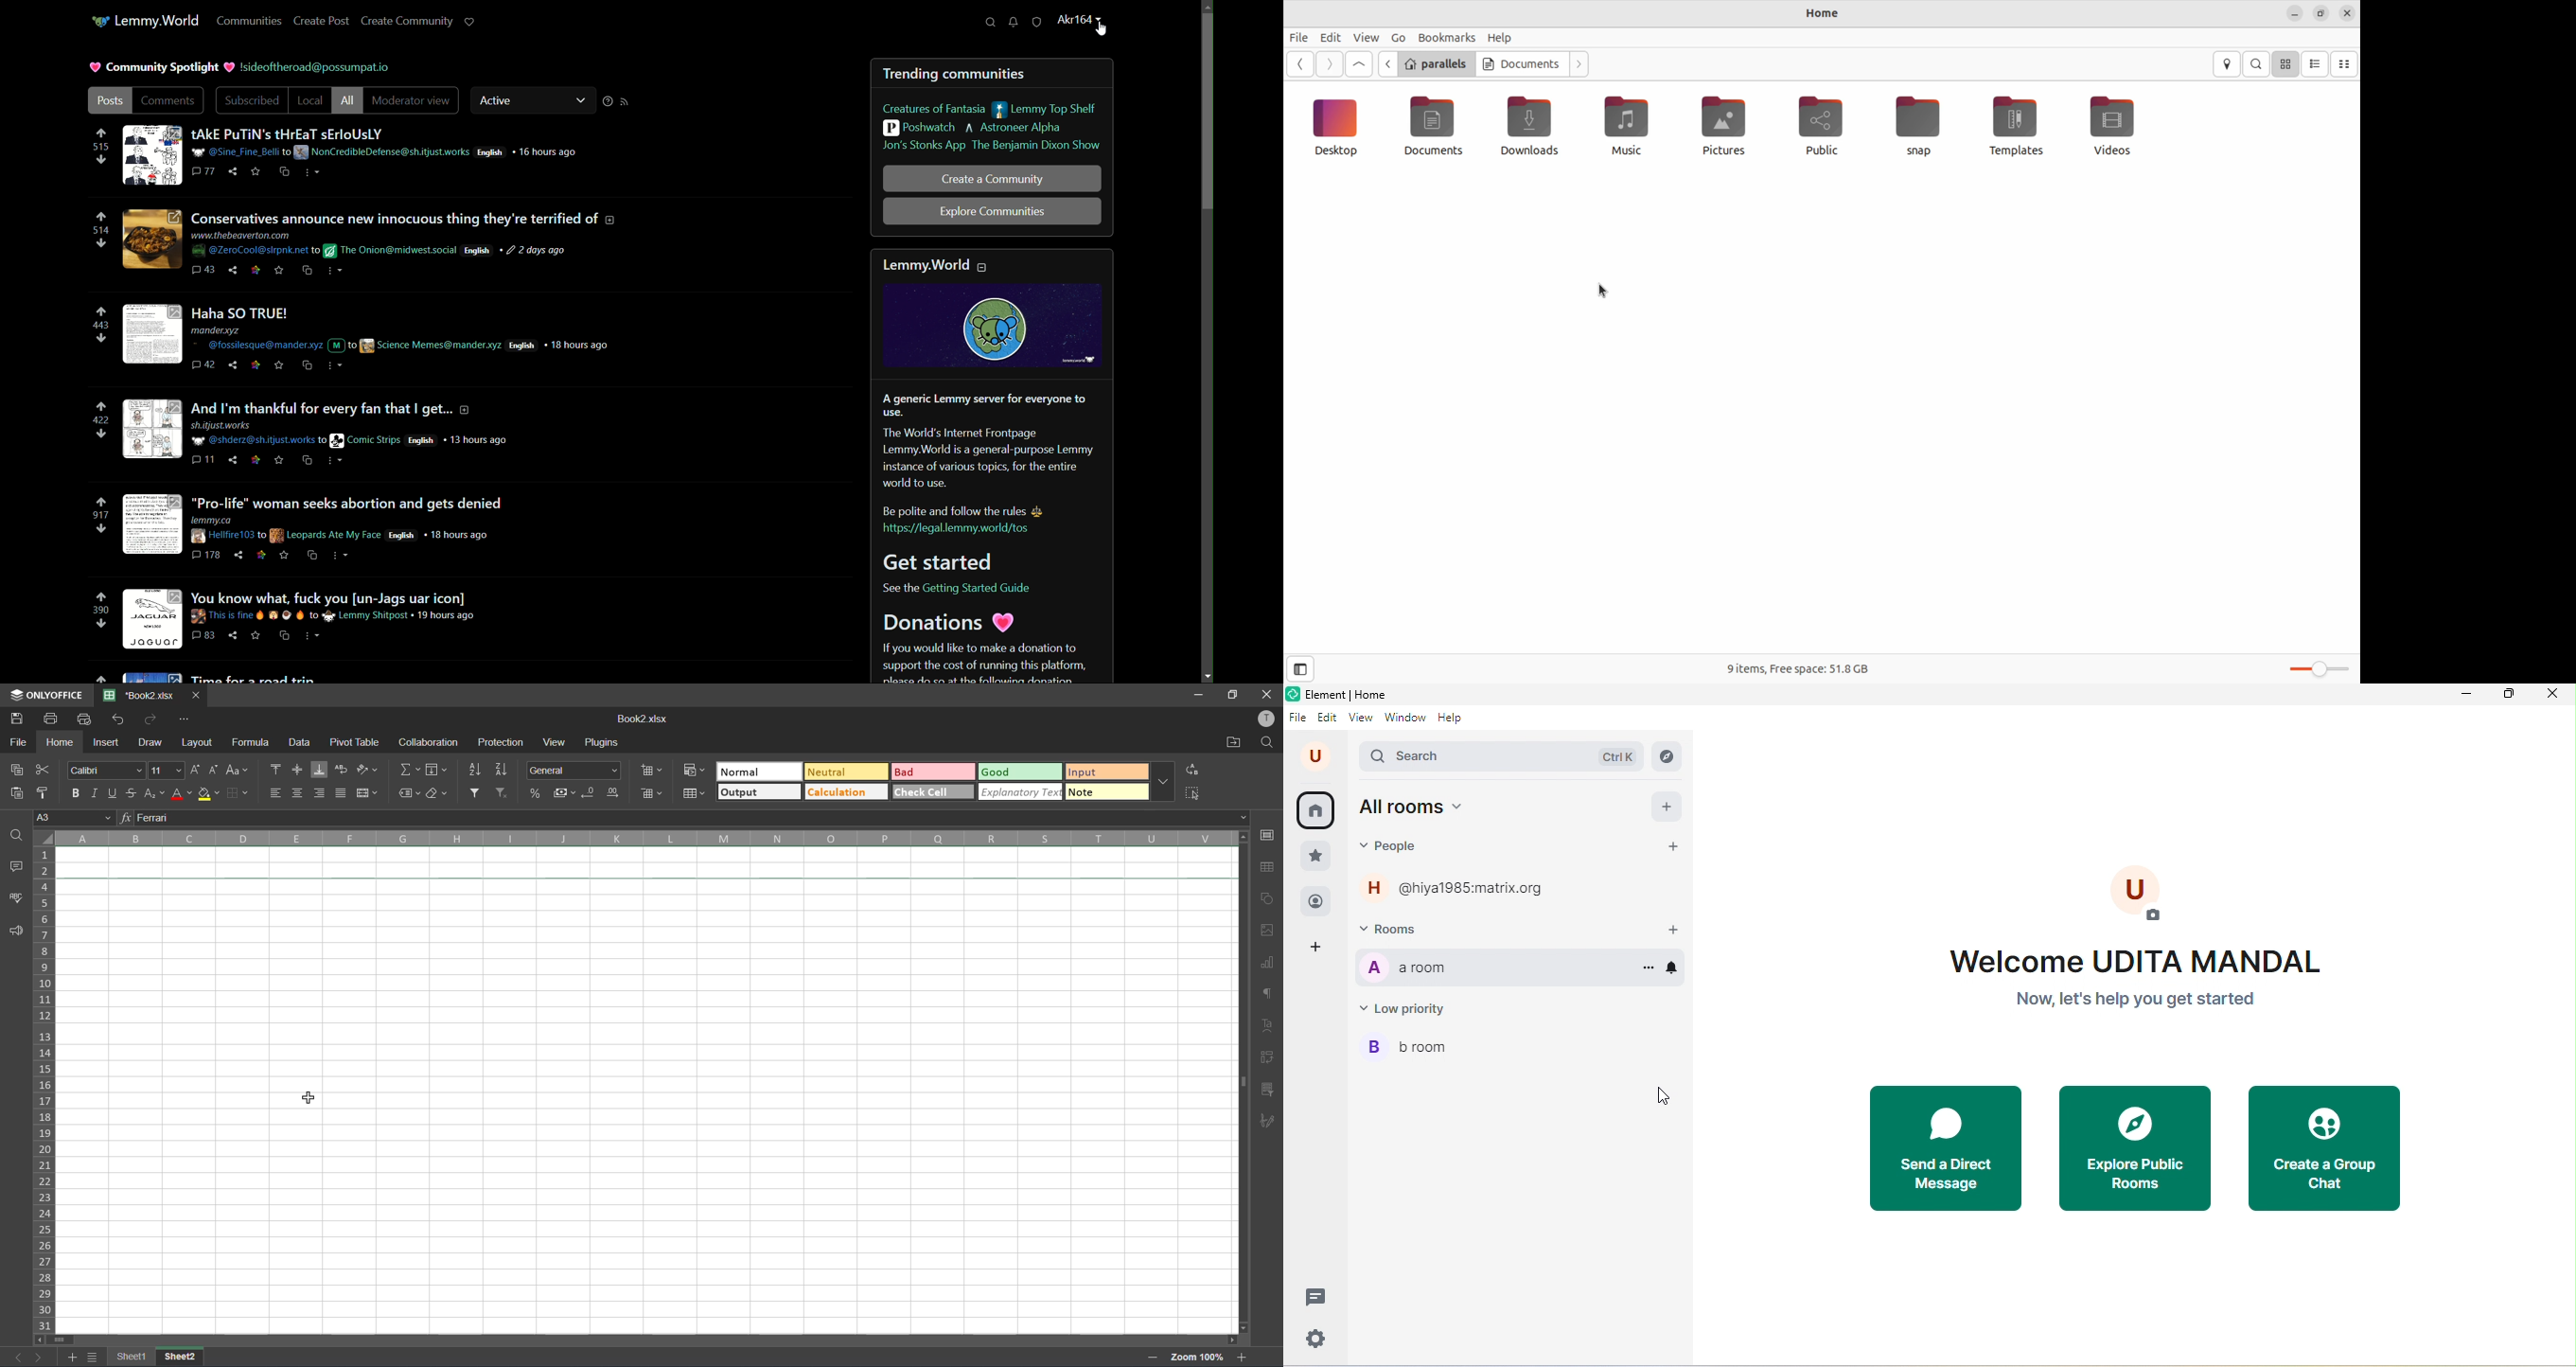  Describe the element at coordinates (2017, 125) in the screenshot. I see `Snap` at that location.